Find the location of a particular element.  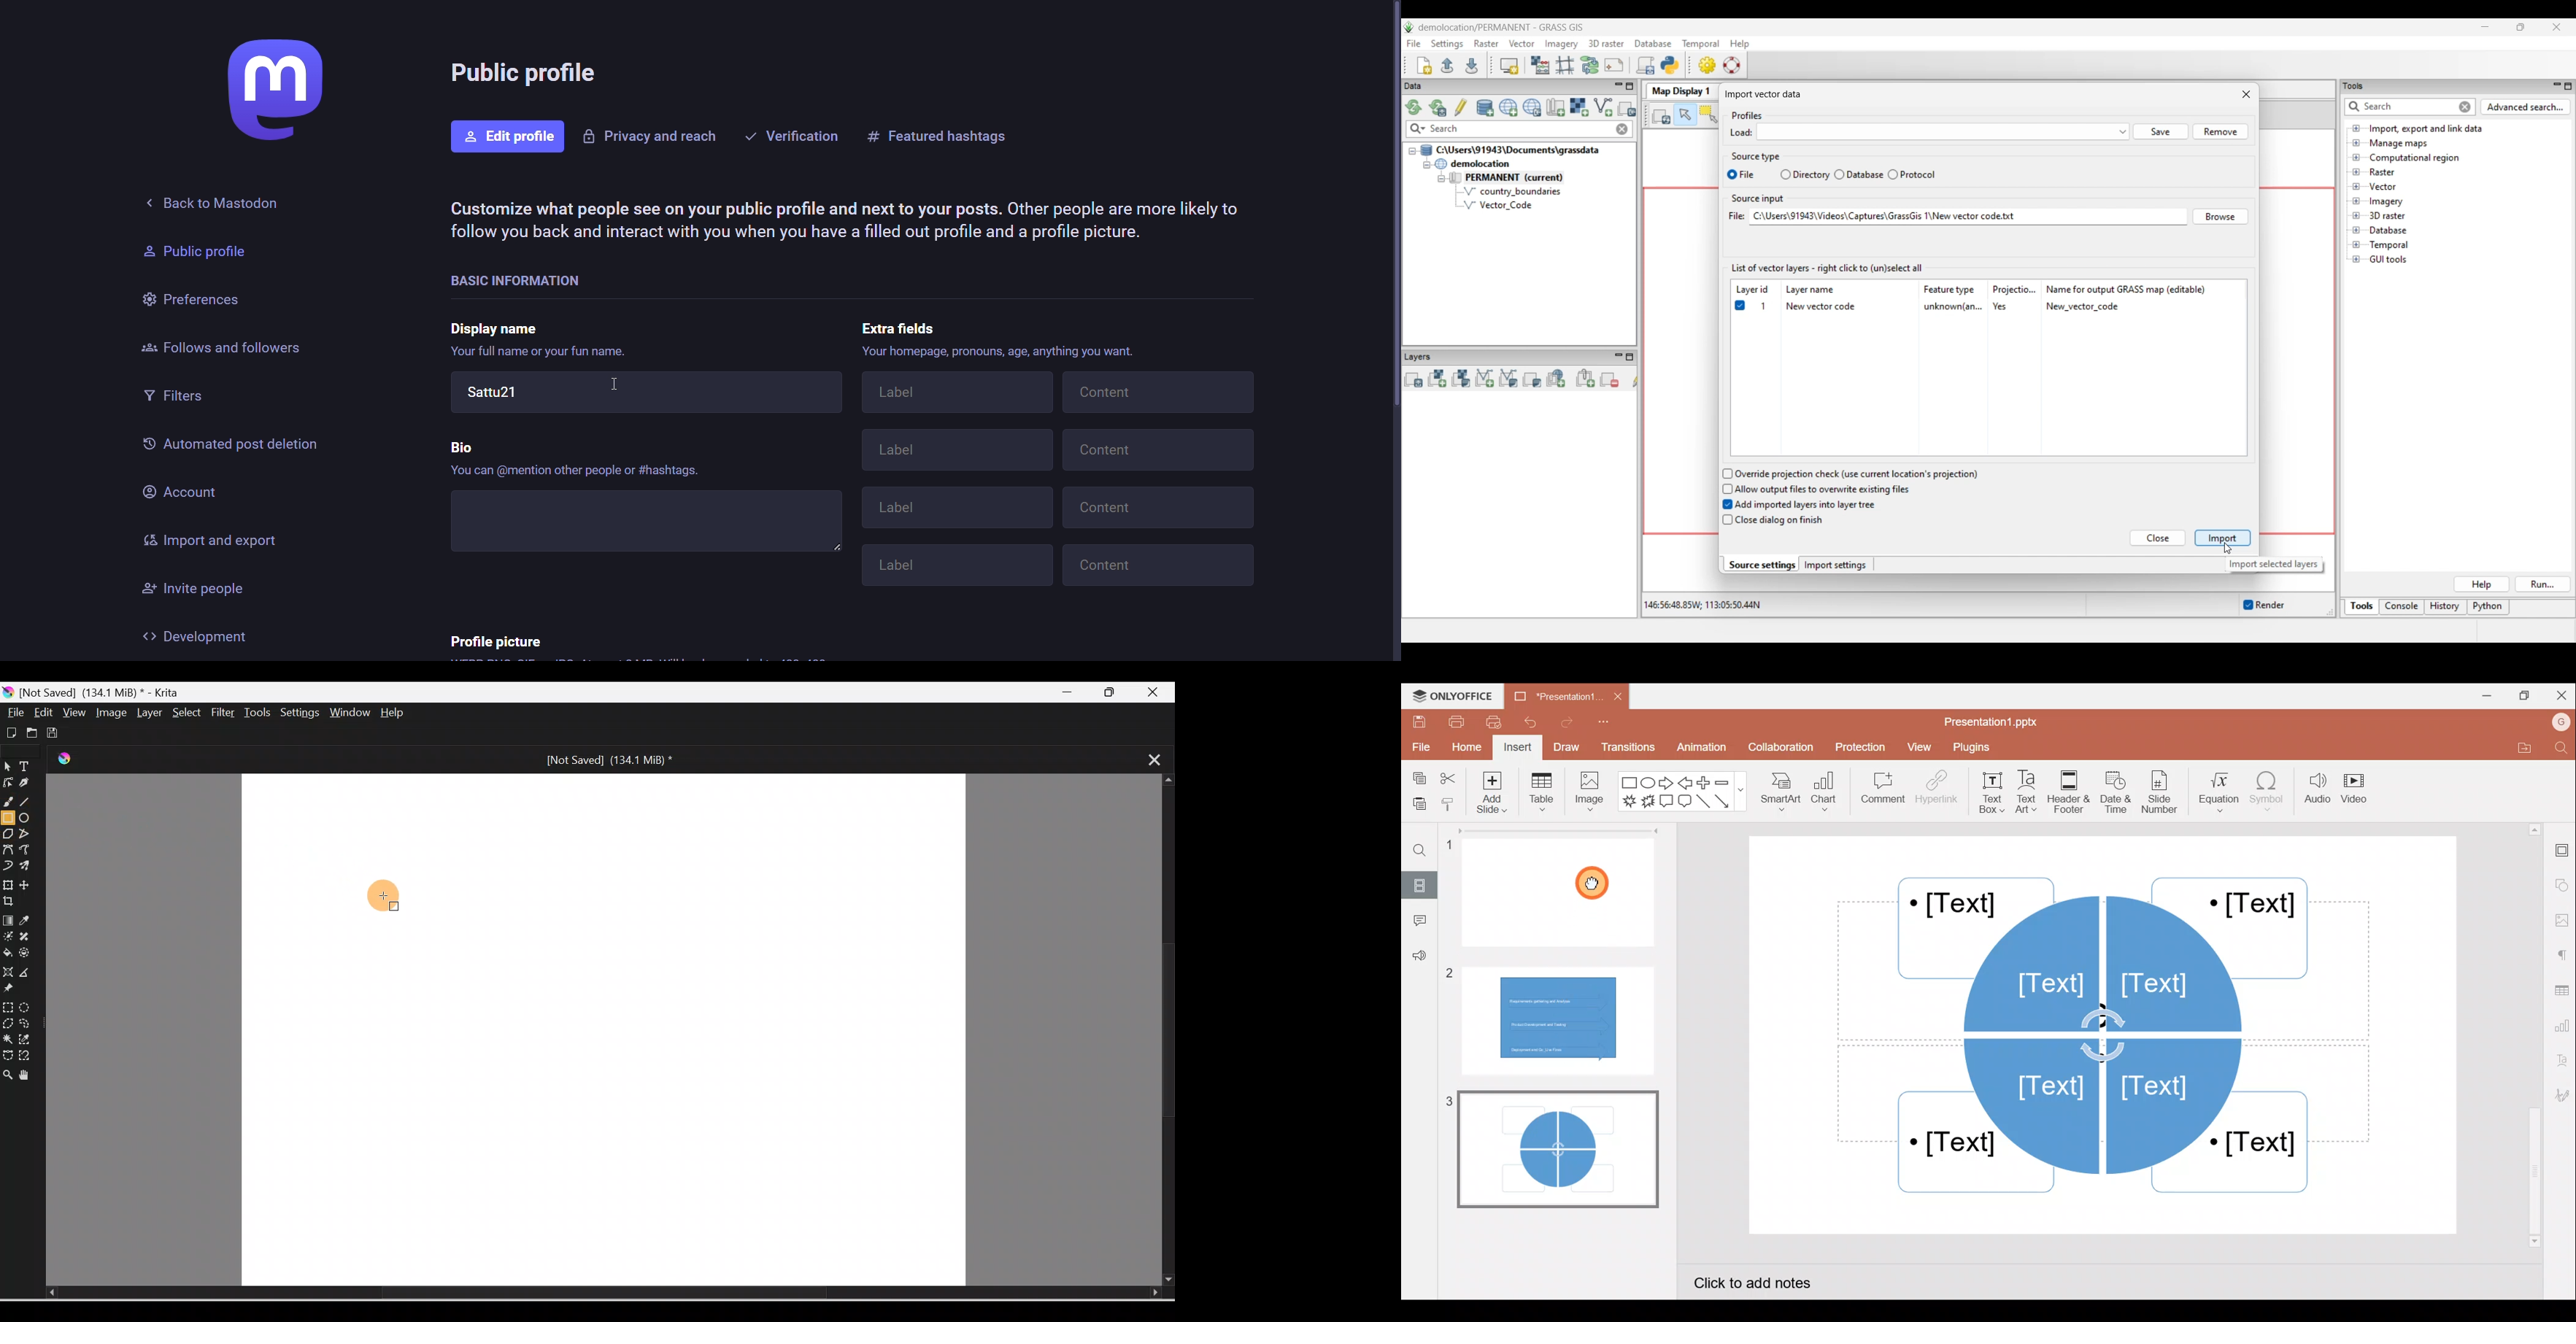

Scroll bar is located at coordinates (1164, 1031).